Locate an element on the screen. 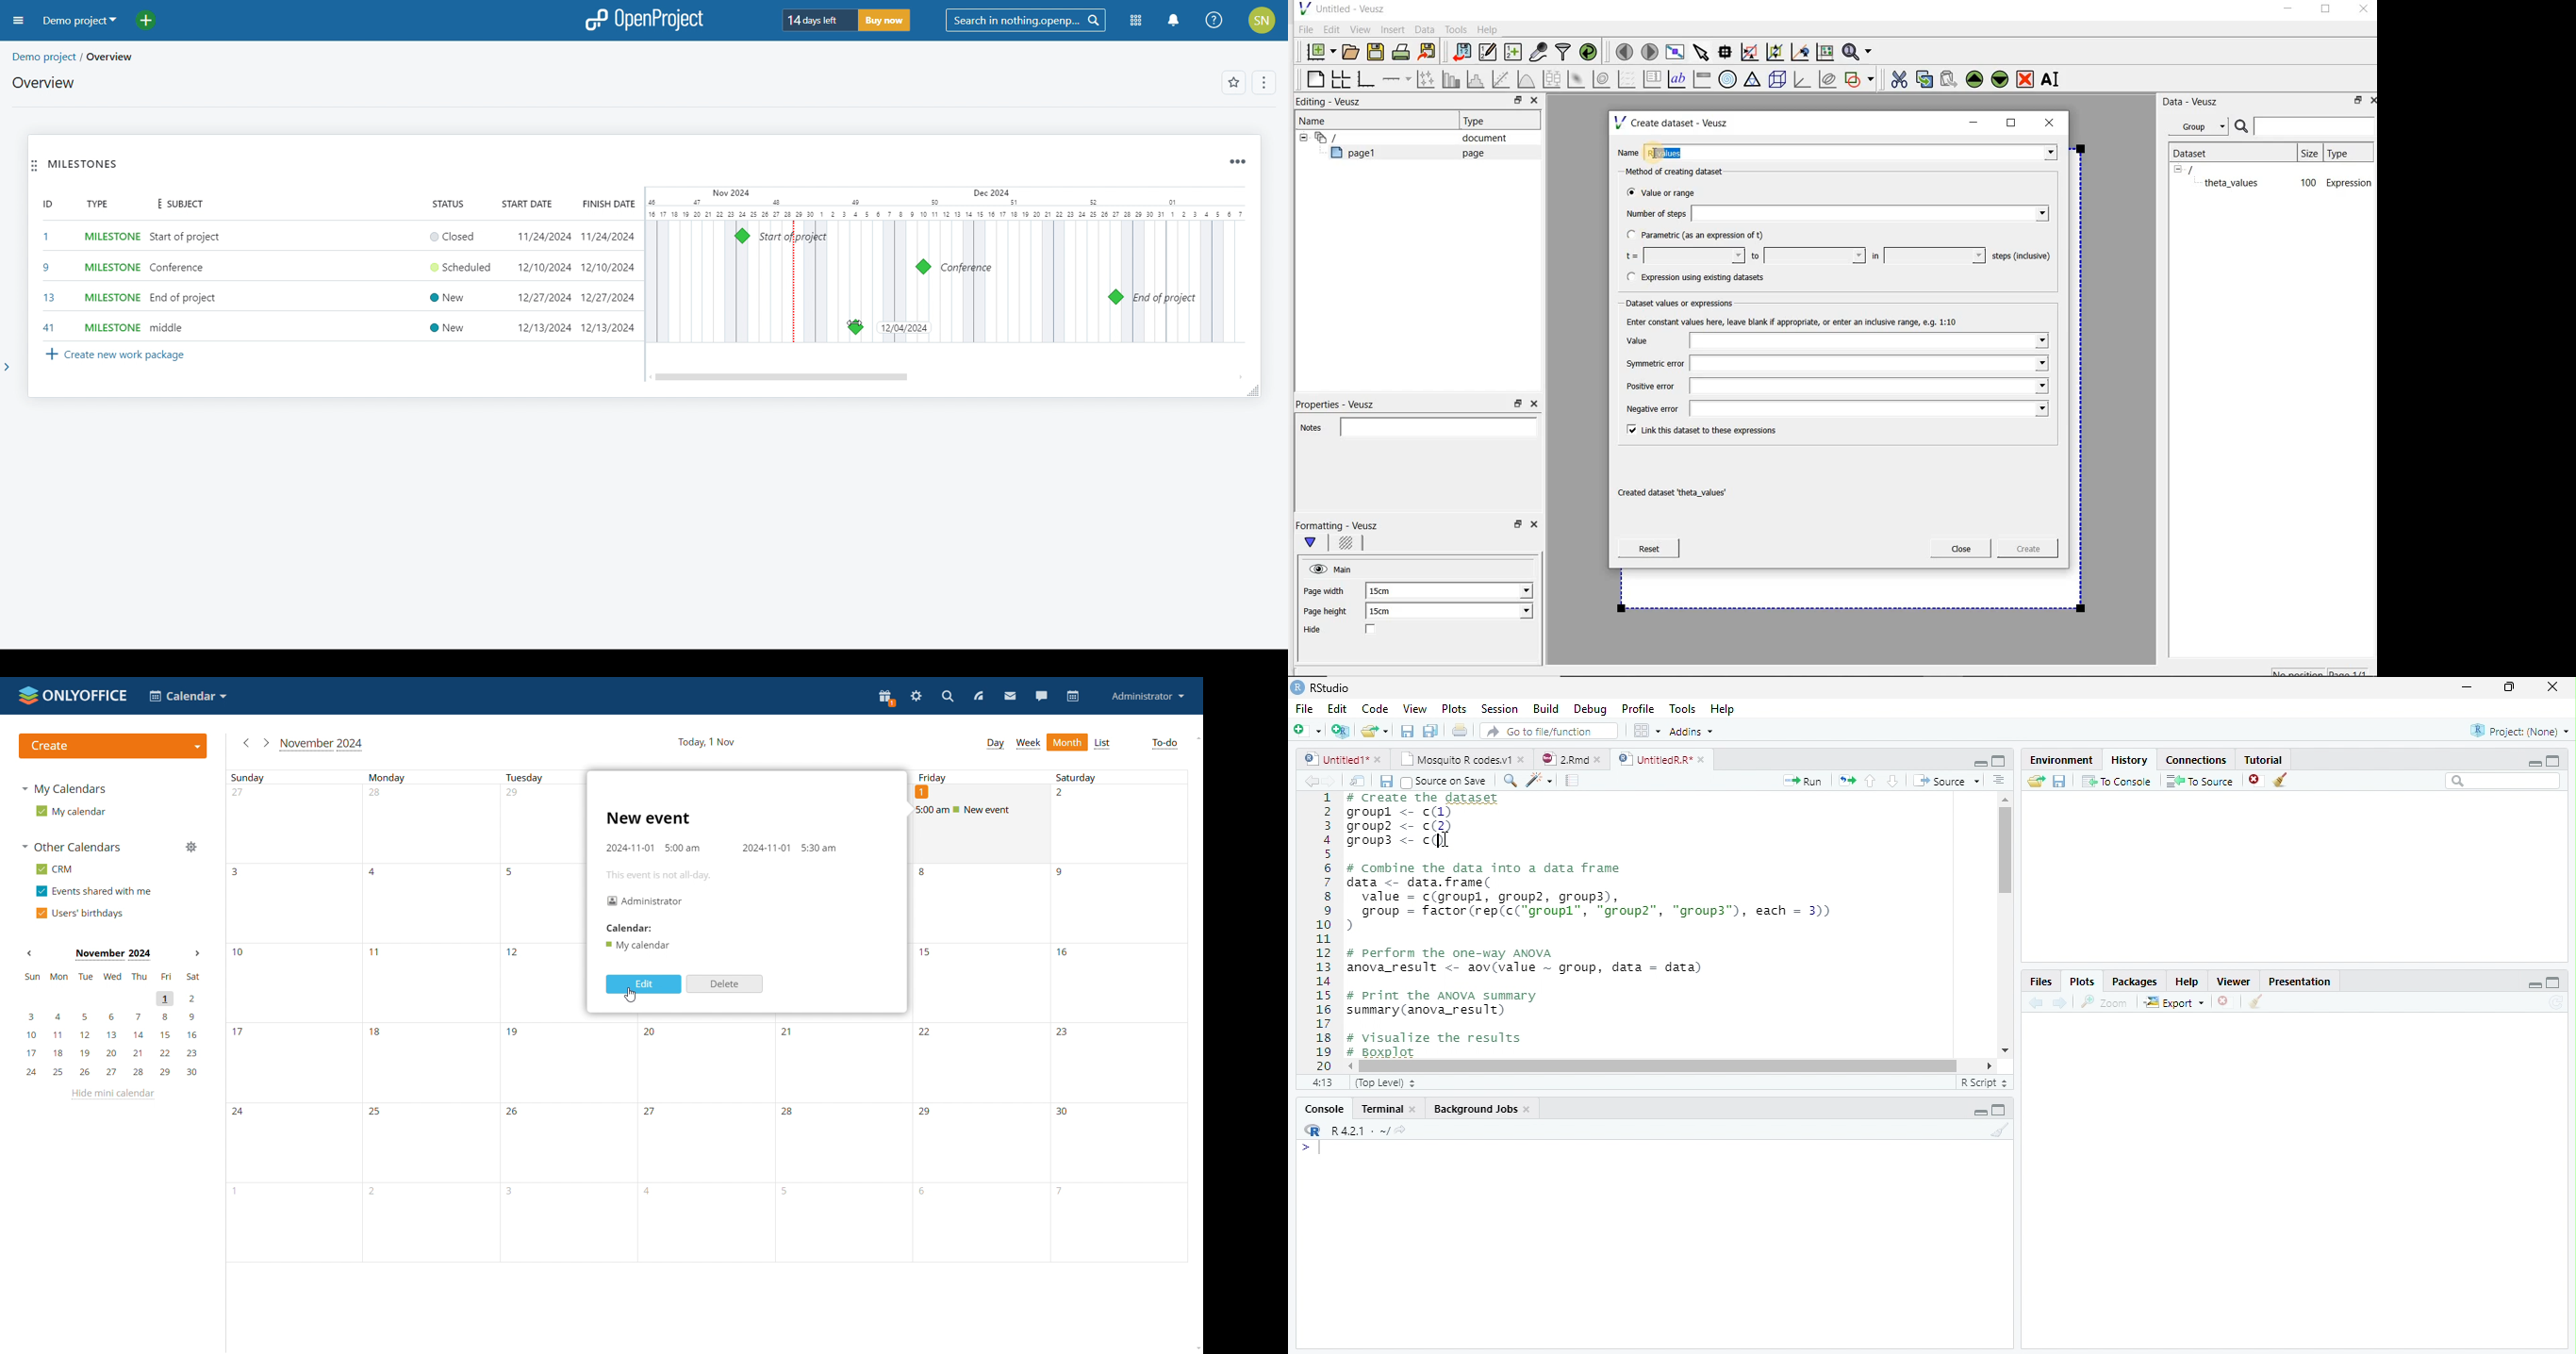 The image size is (2576, 1372). Next is located at coordinates (2060, 1003).